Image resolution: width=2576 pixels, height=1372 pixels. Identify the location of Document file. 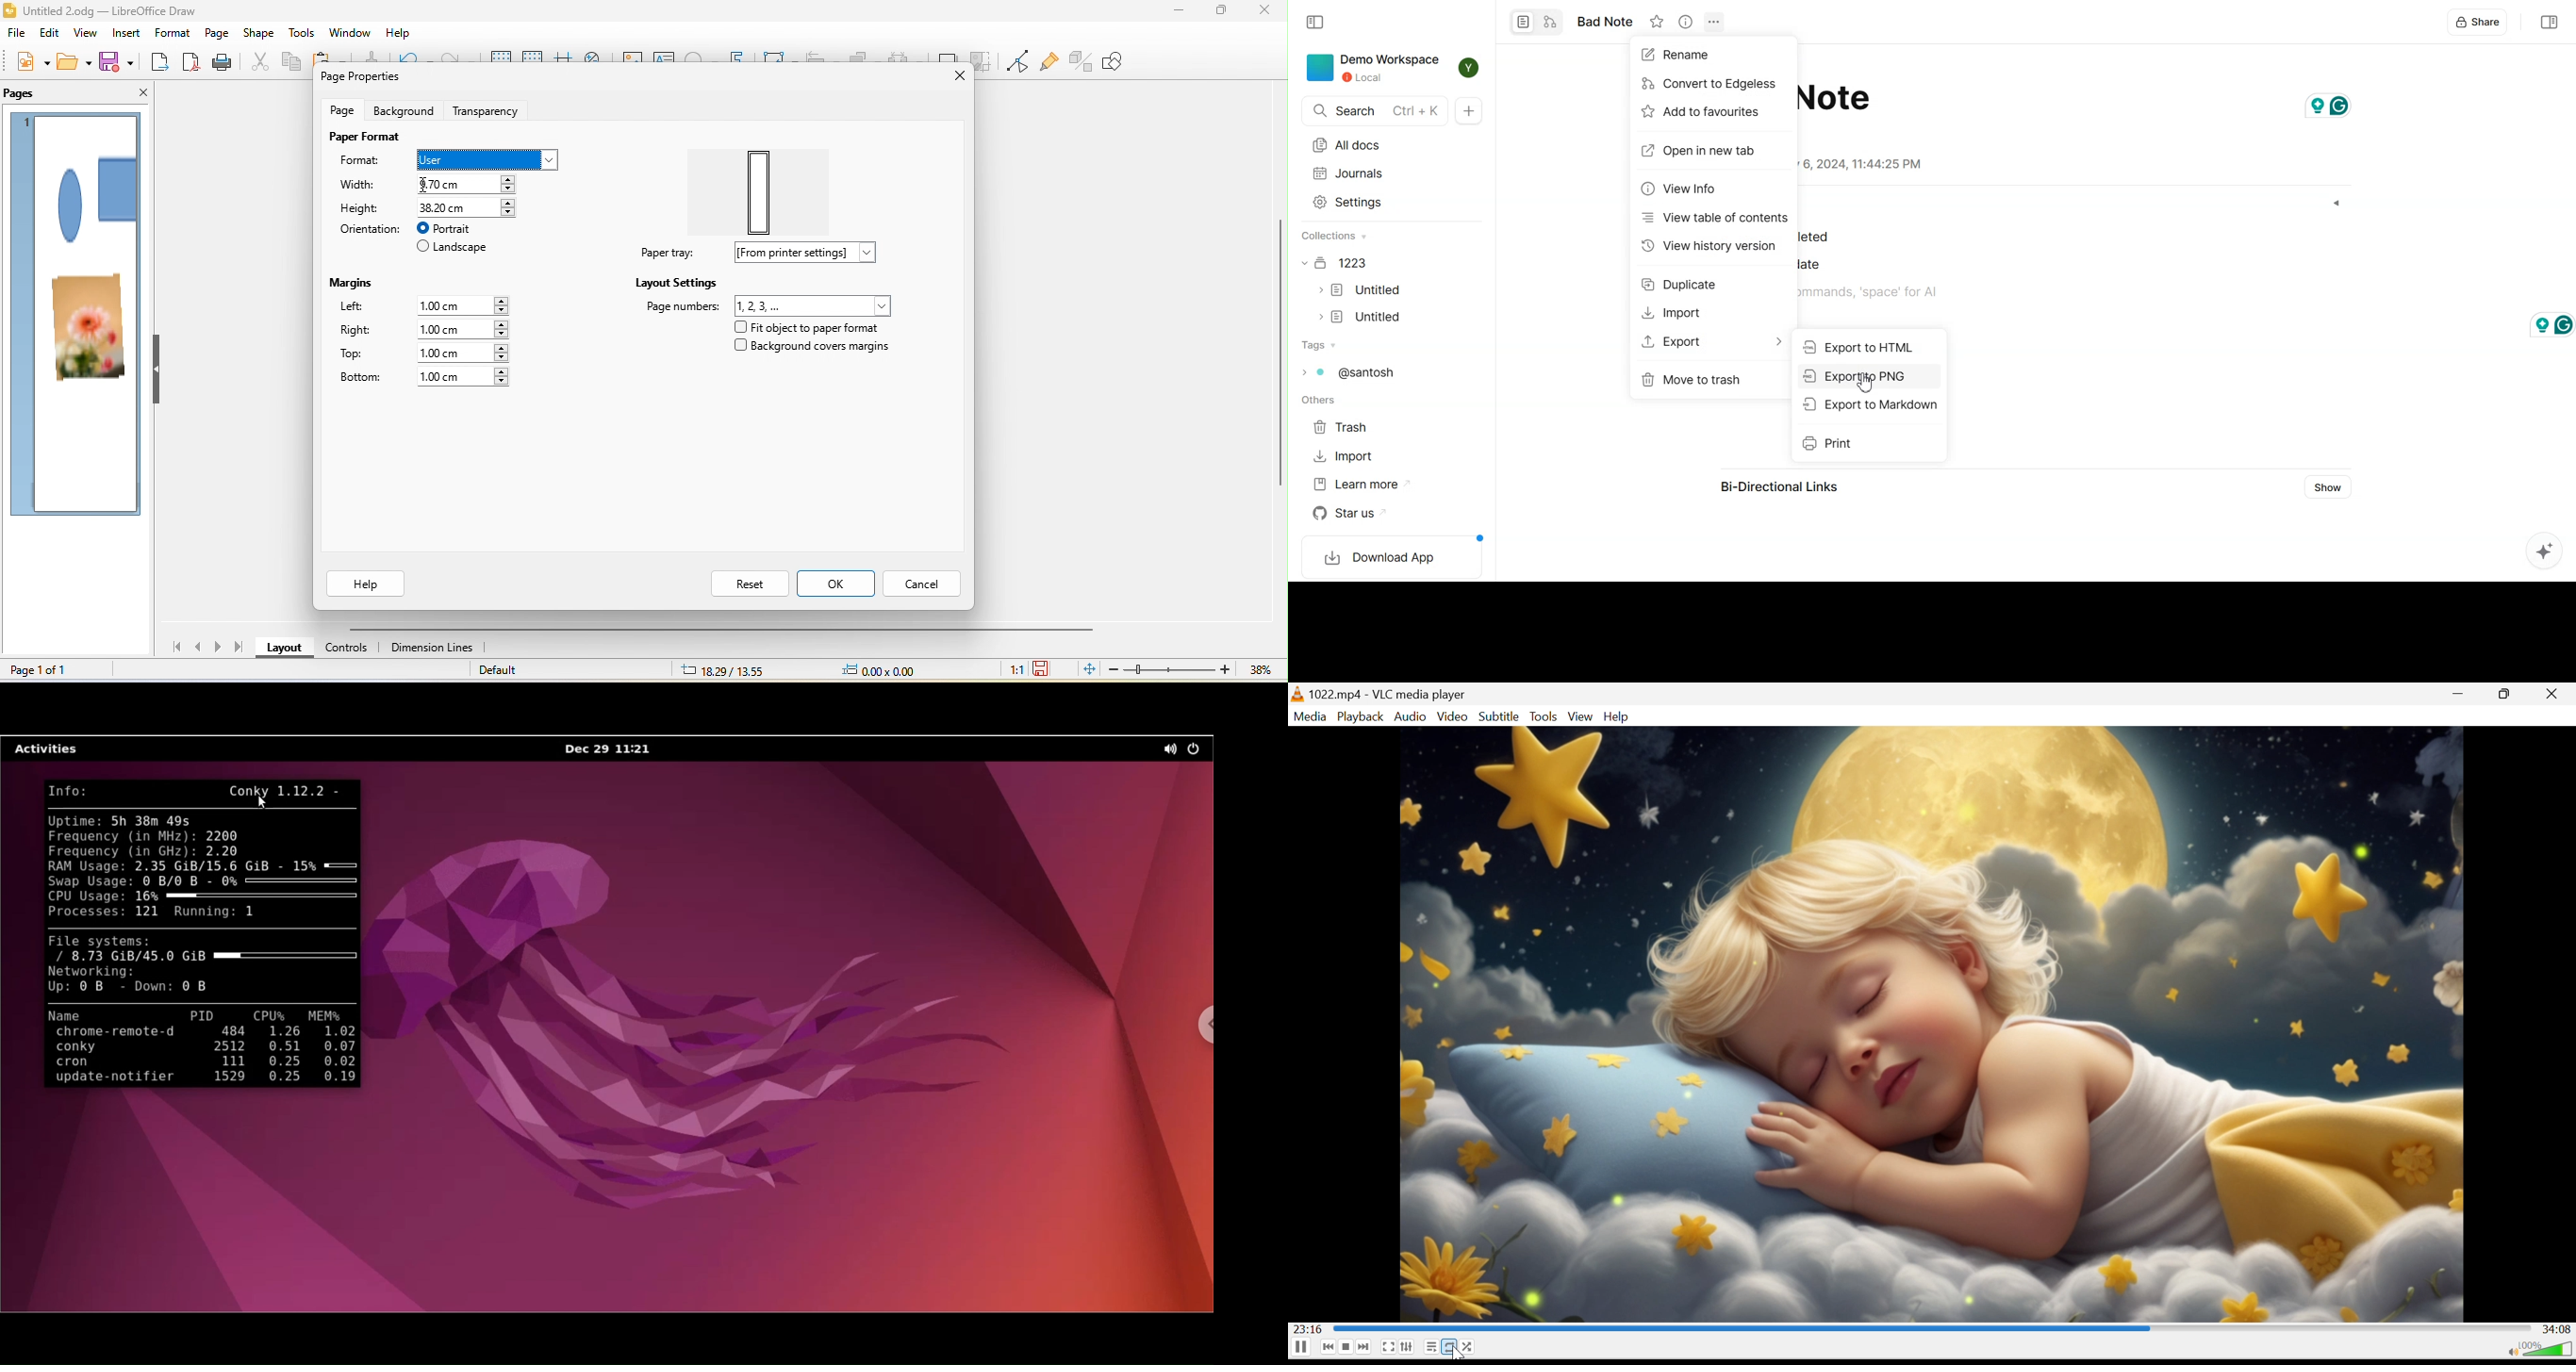
(1360, 290).